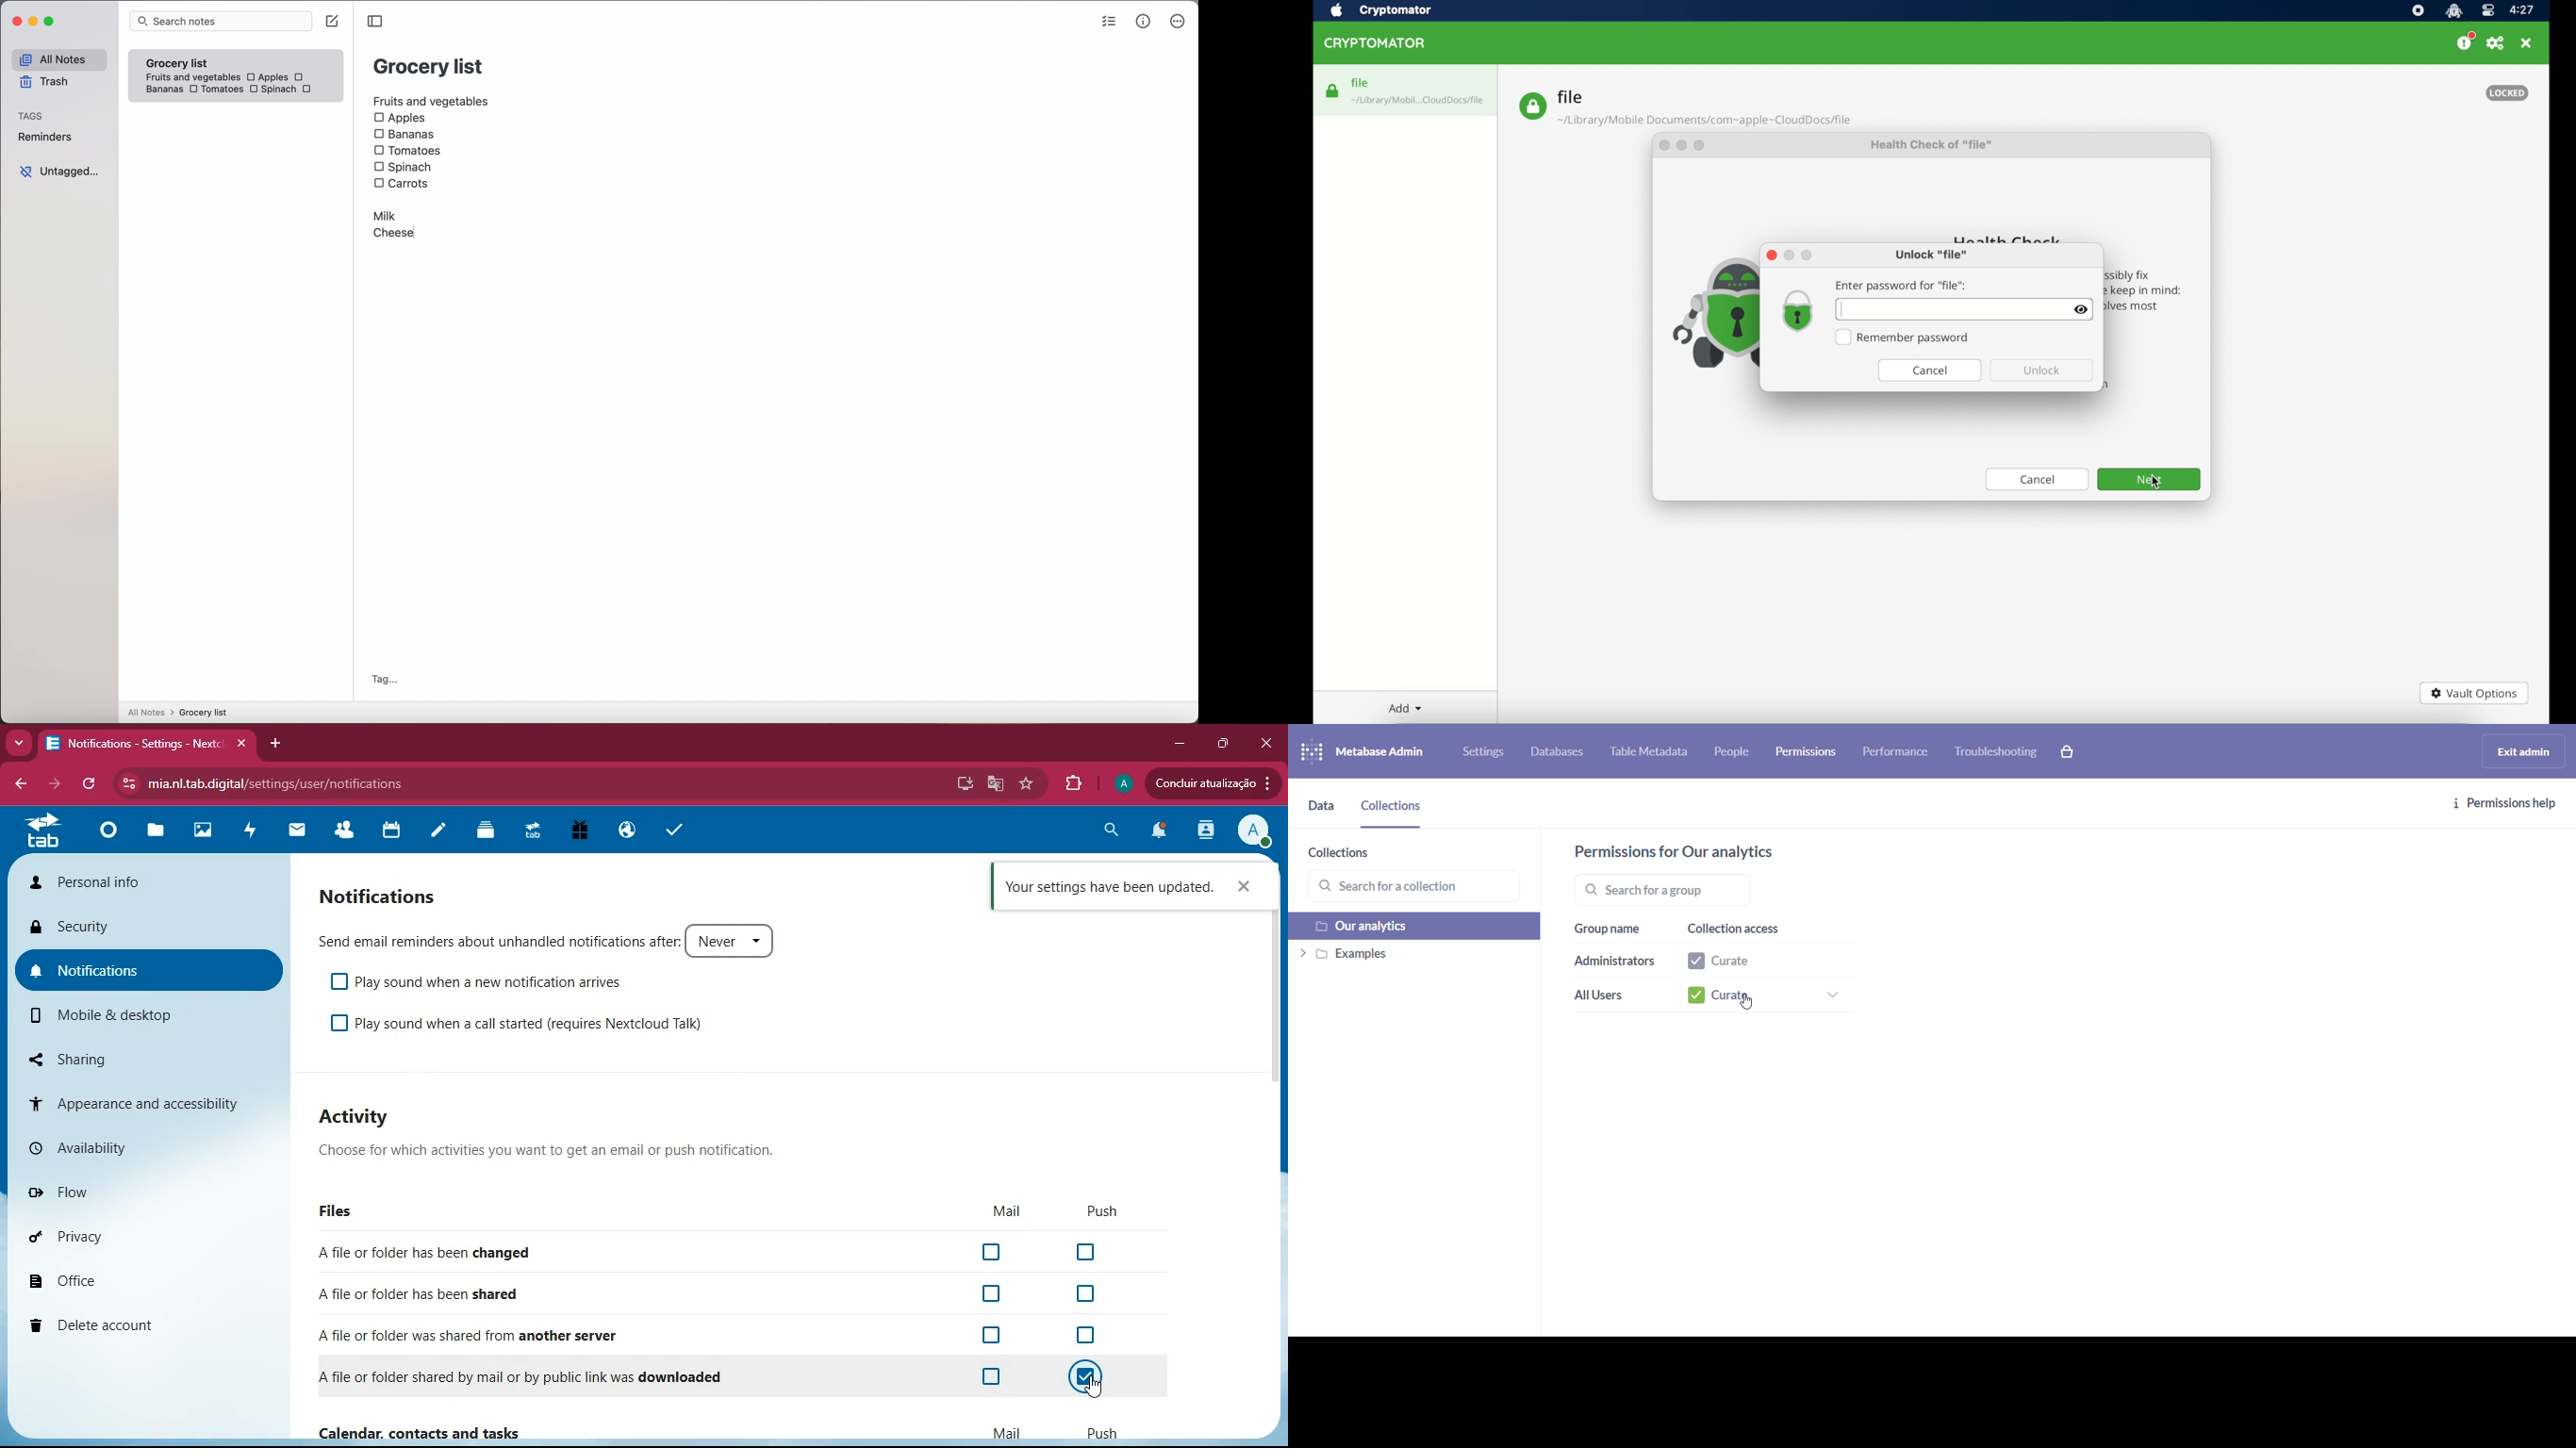 The width and height of the screenshot is (2576, 1456). I want to click on availability, so click(135, 1144).